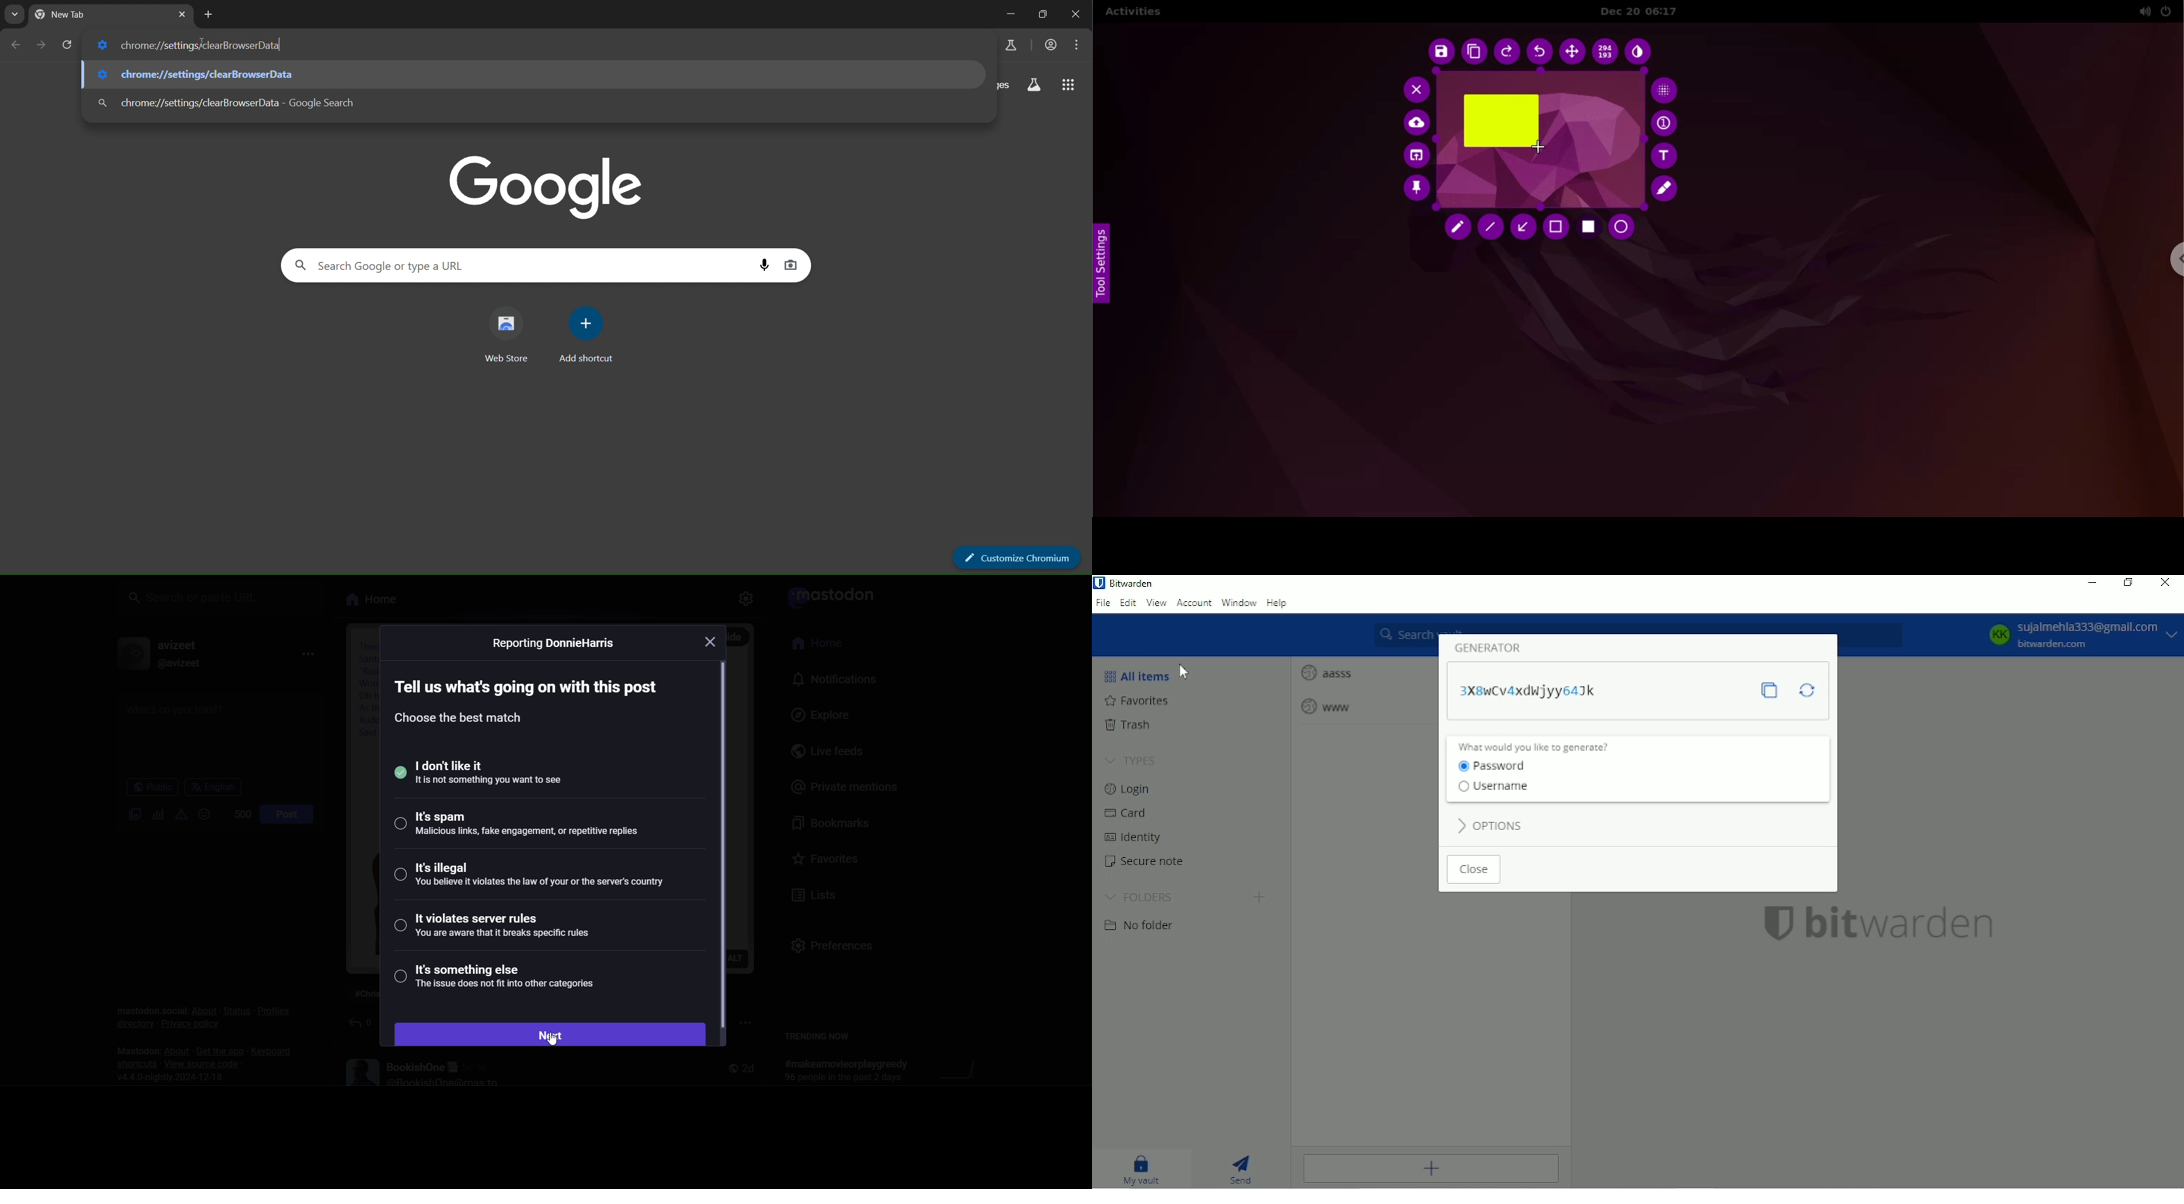 The width and height of the screenshot is (2184, 1204). I want to click on Minimize, so click(2089, 584).